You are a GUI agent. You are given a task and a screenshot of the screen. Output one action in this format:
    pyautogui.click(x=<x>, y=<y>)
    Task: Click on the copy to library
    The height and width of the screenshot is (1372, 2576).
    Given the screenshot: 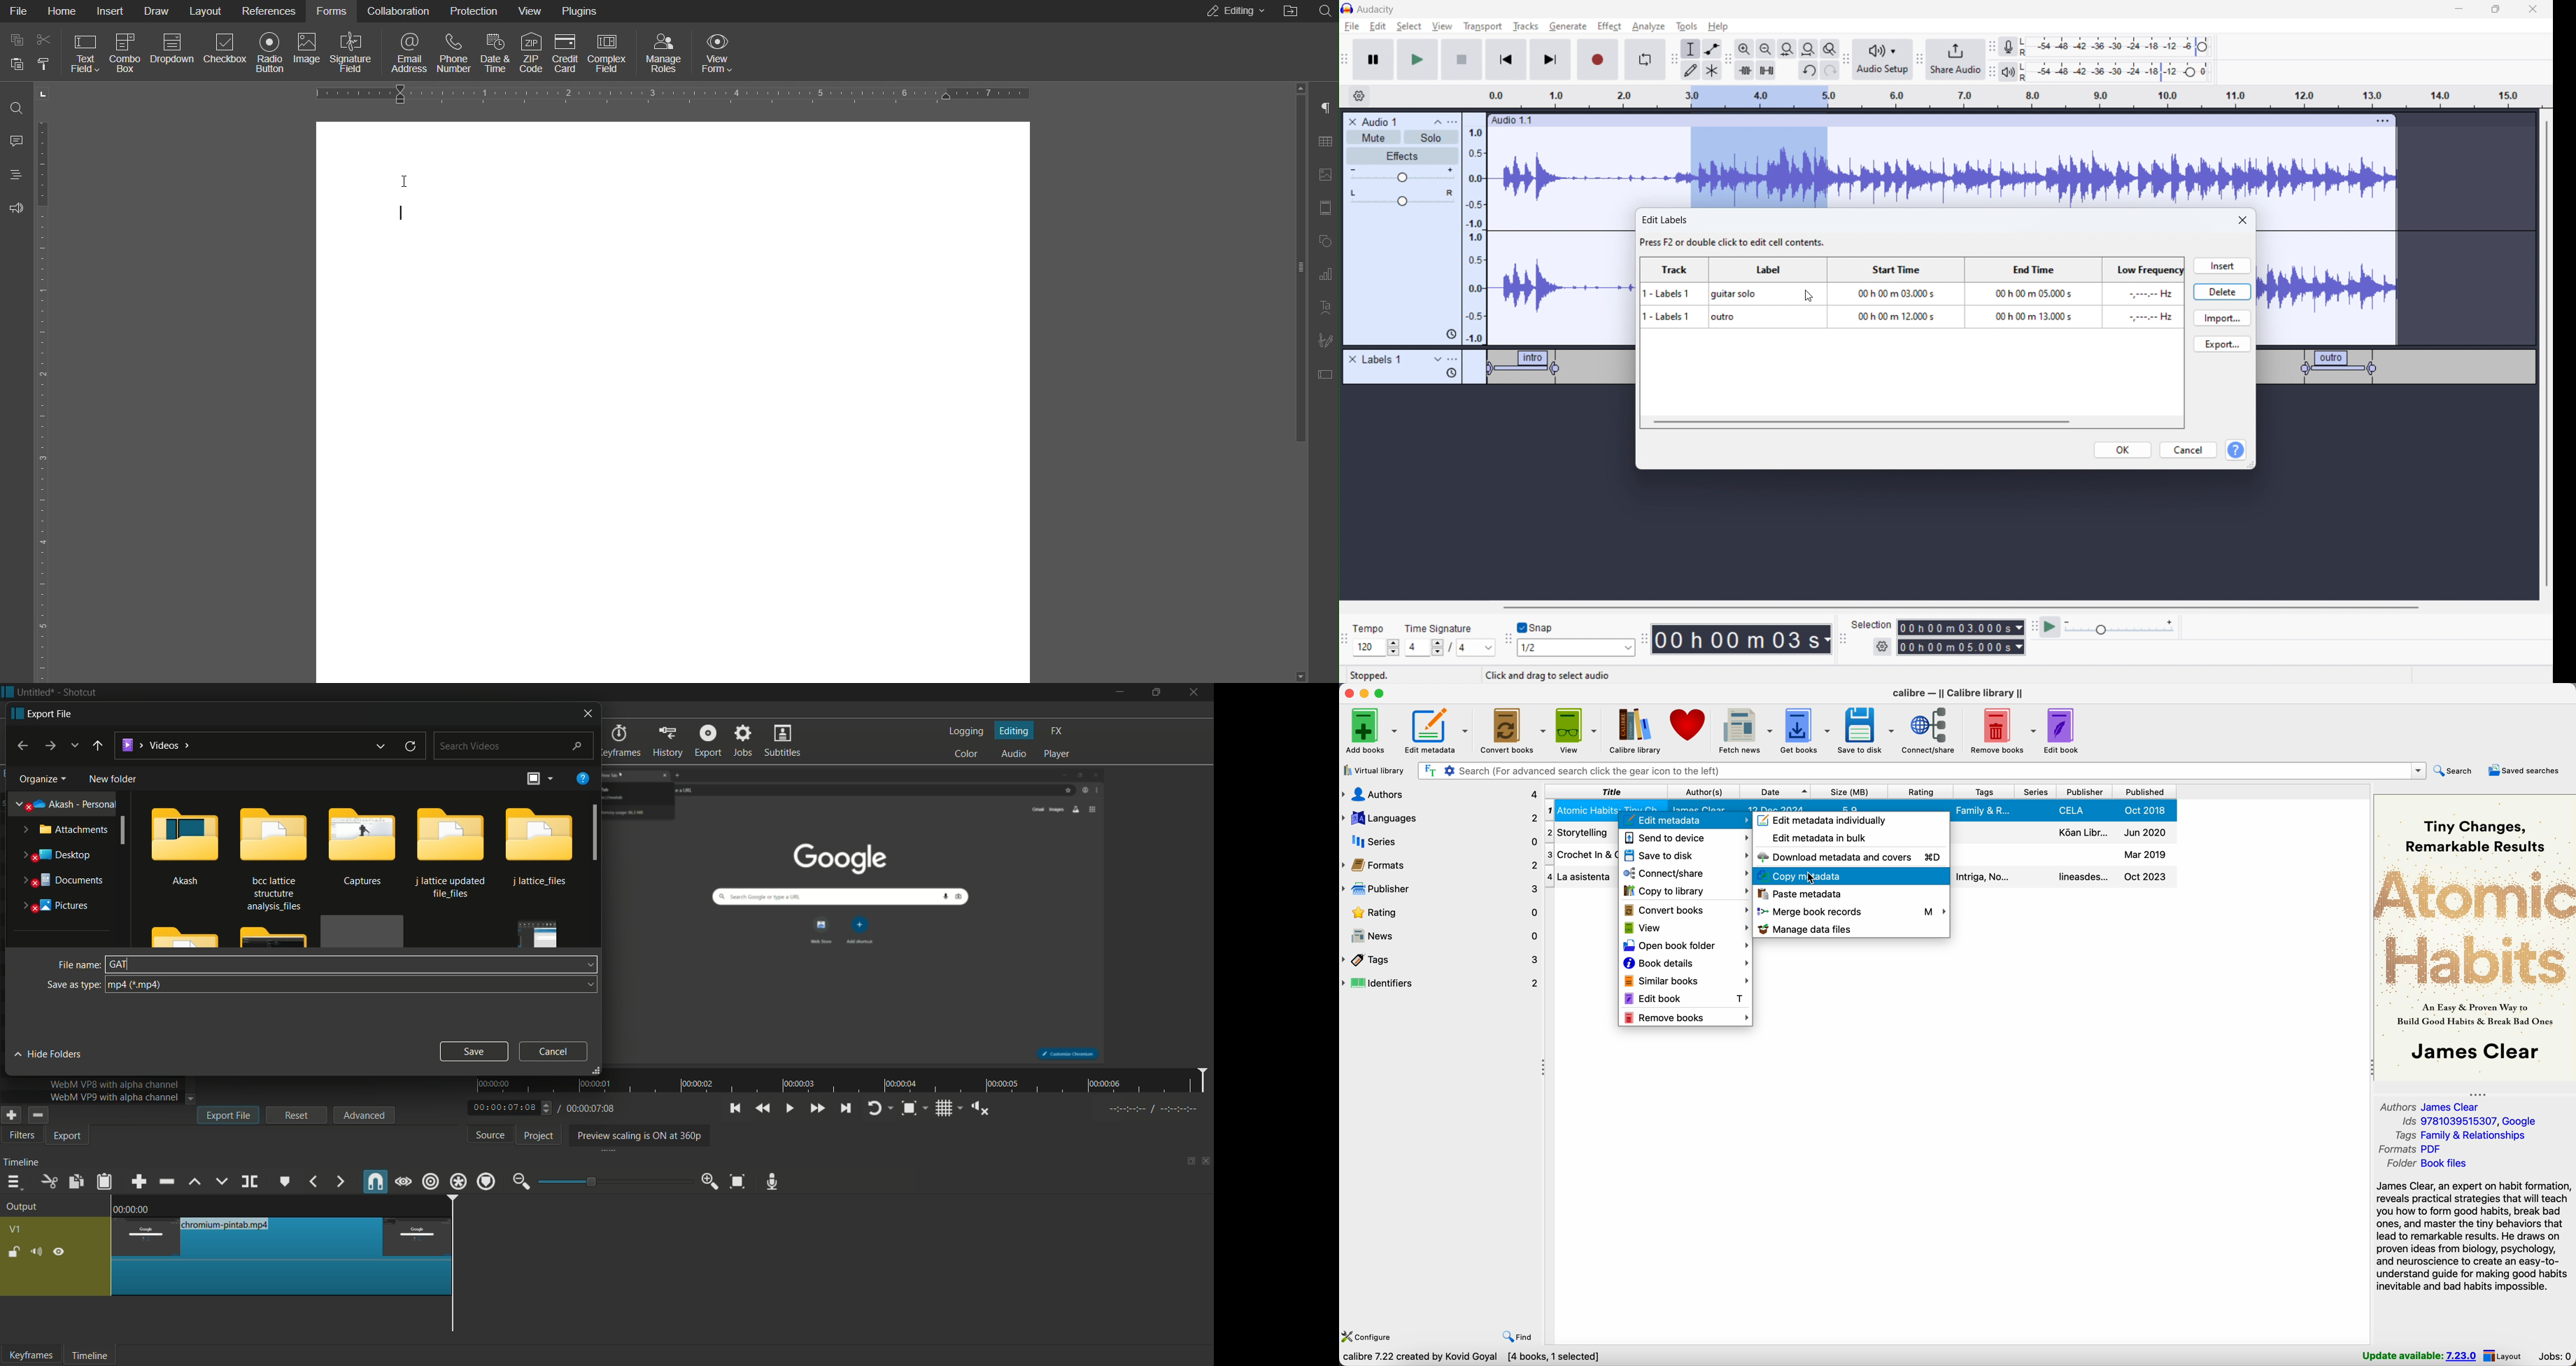 What is the action you would take?
    pyautogui.click(x=1685, y=892)
    